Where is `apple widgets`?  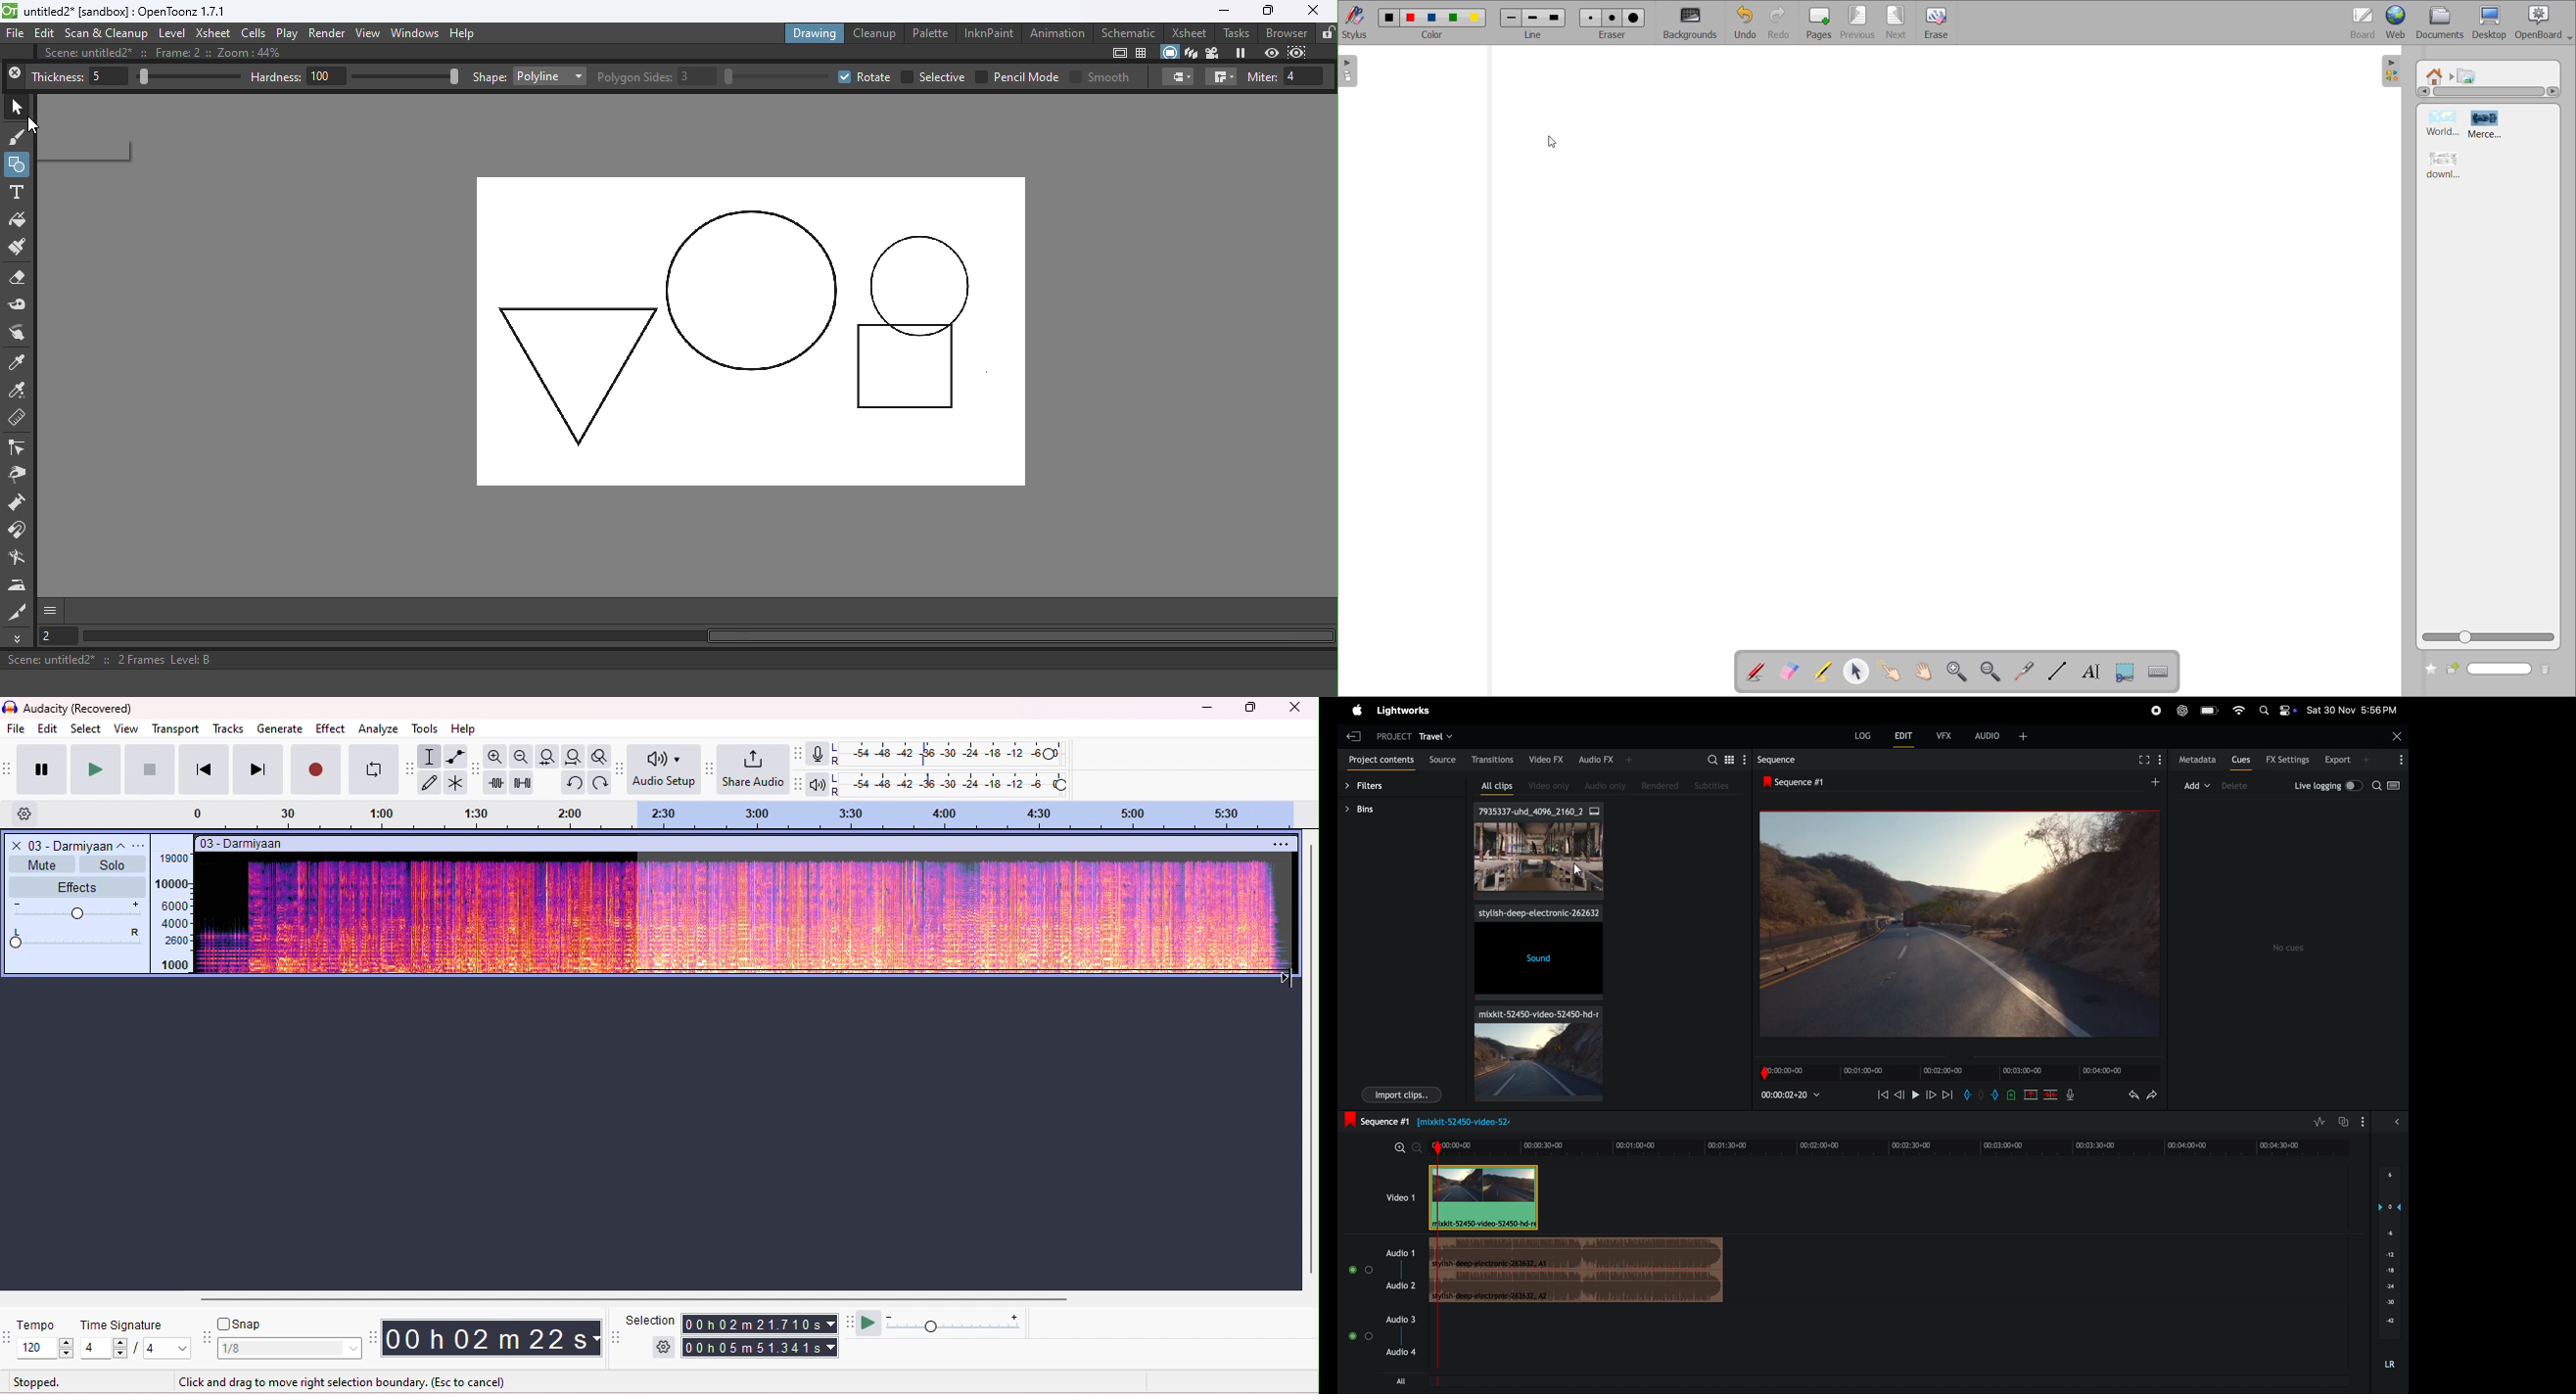
apple widgets is located at coordinates (2277, 710).